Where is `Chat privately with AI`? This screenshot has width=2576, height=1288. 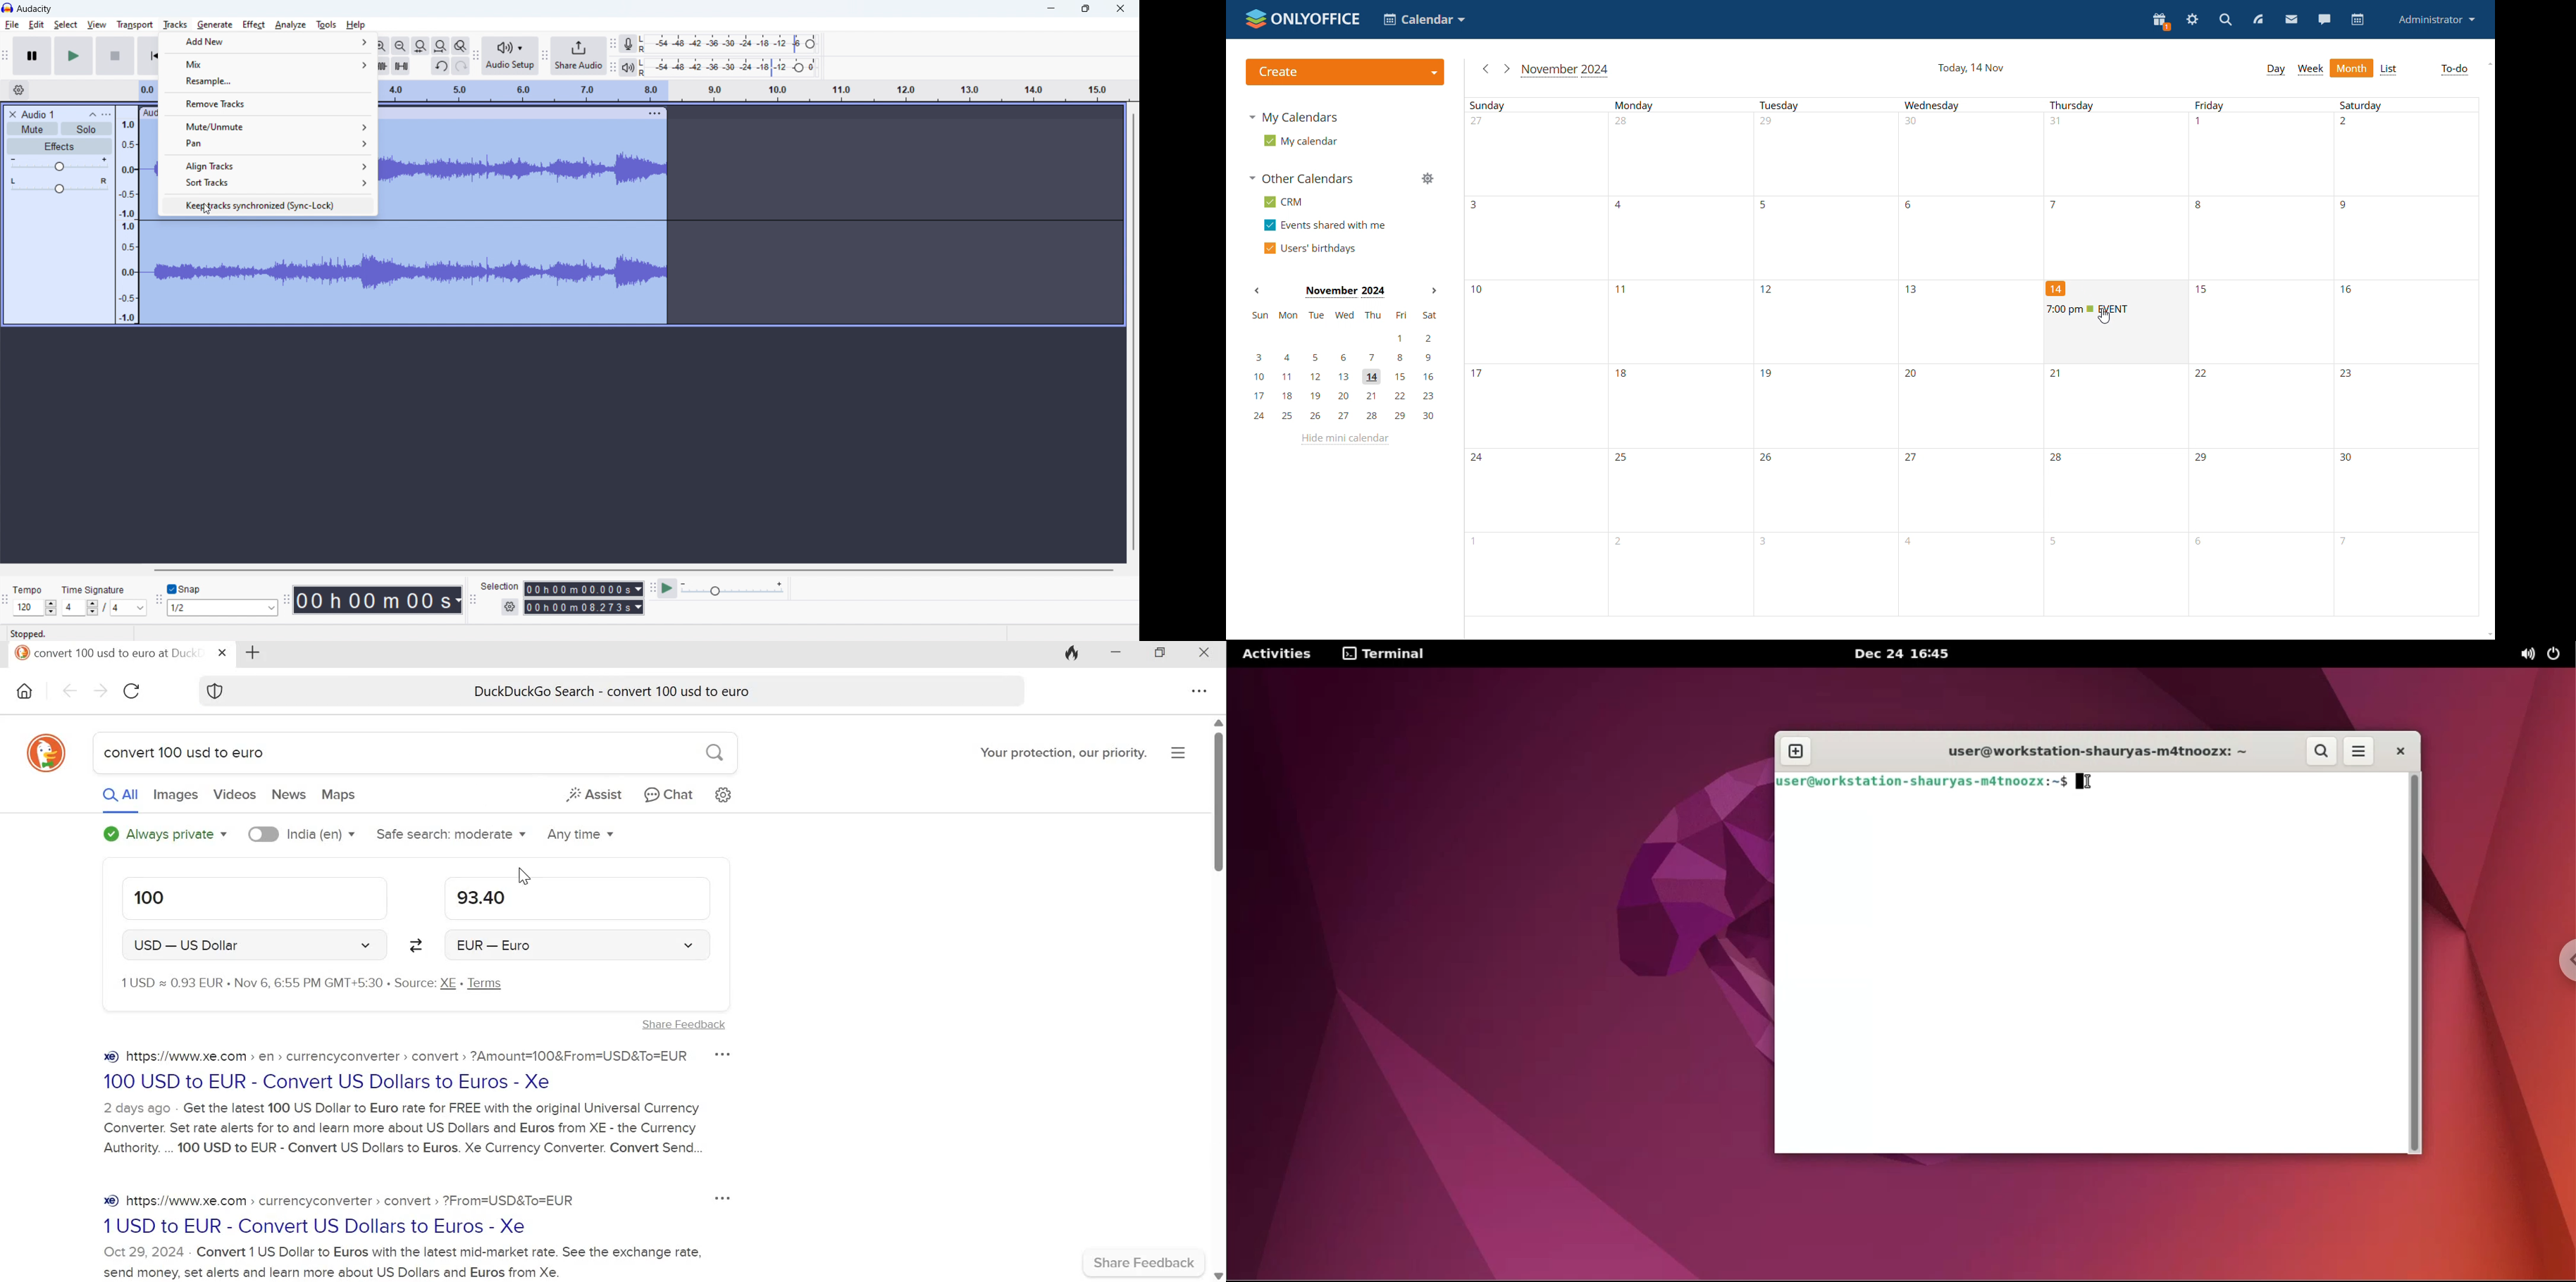
Chat privately with AI is located at coordinates (665, 794).